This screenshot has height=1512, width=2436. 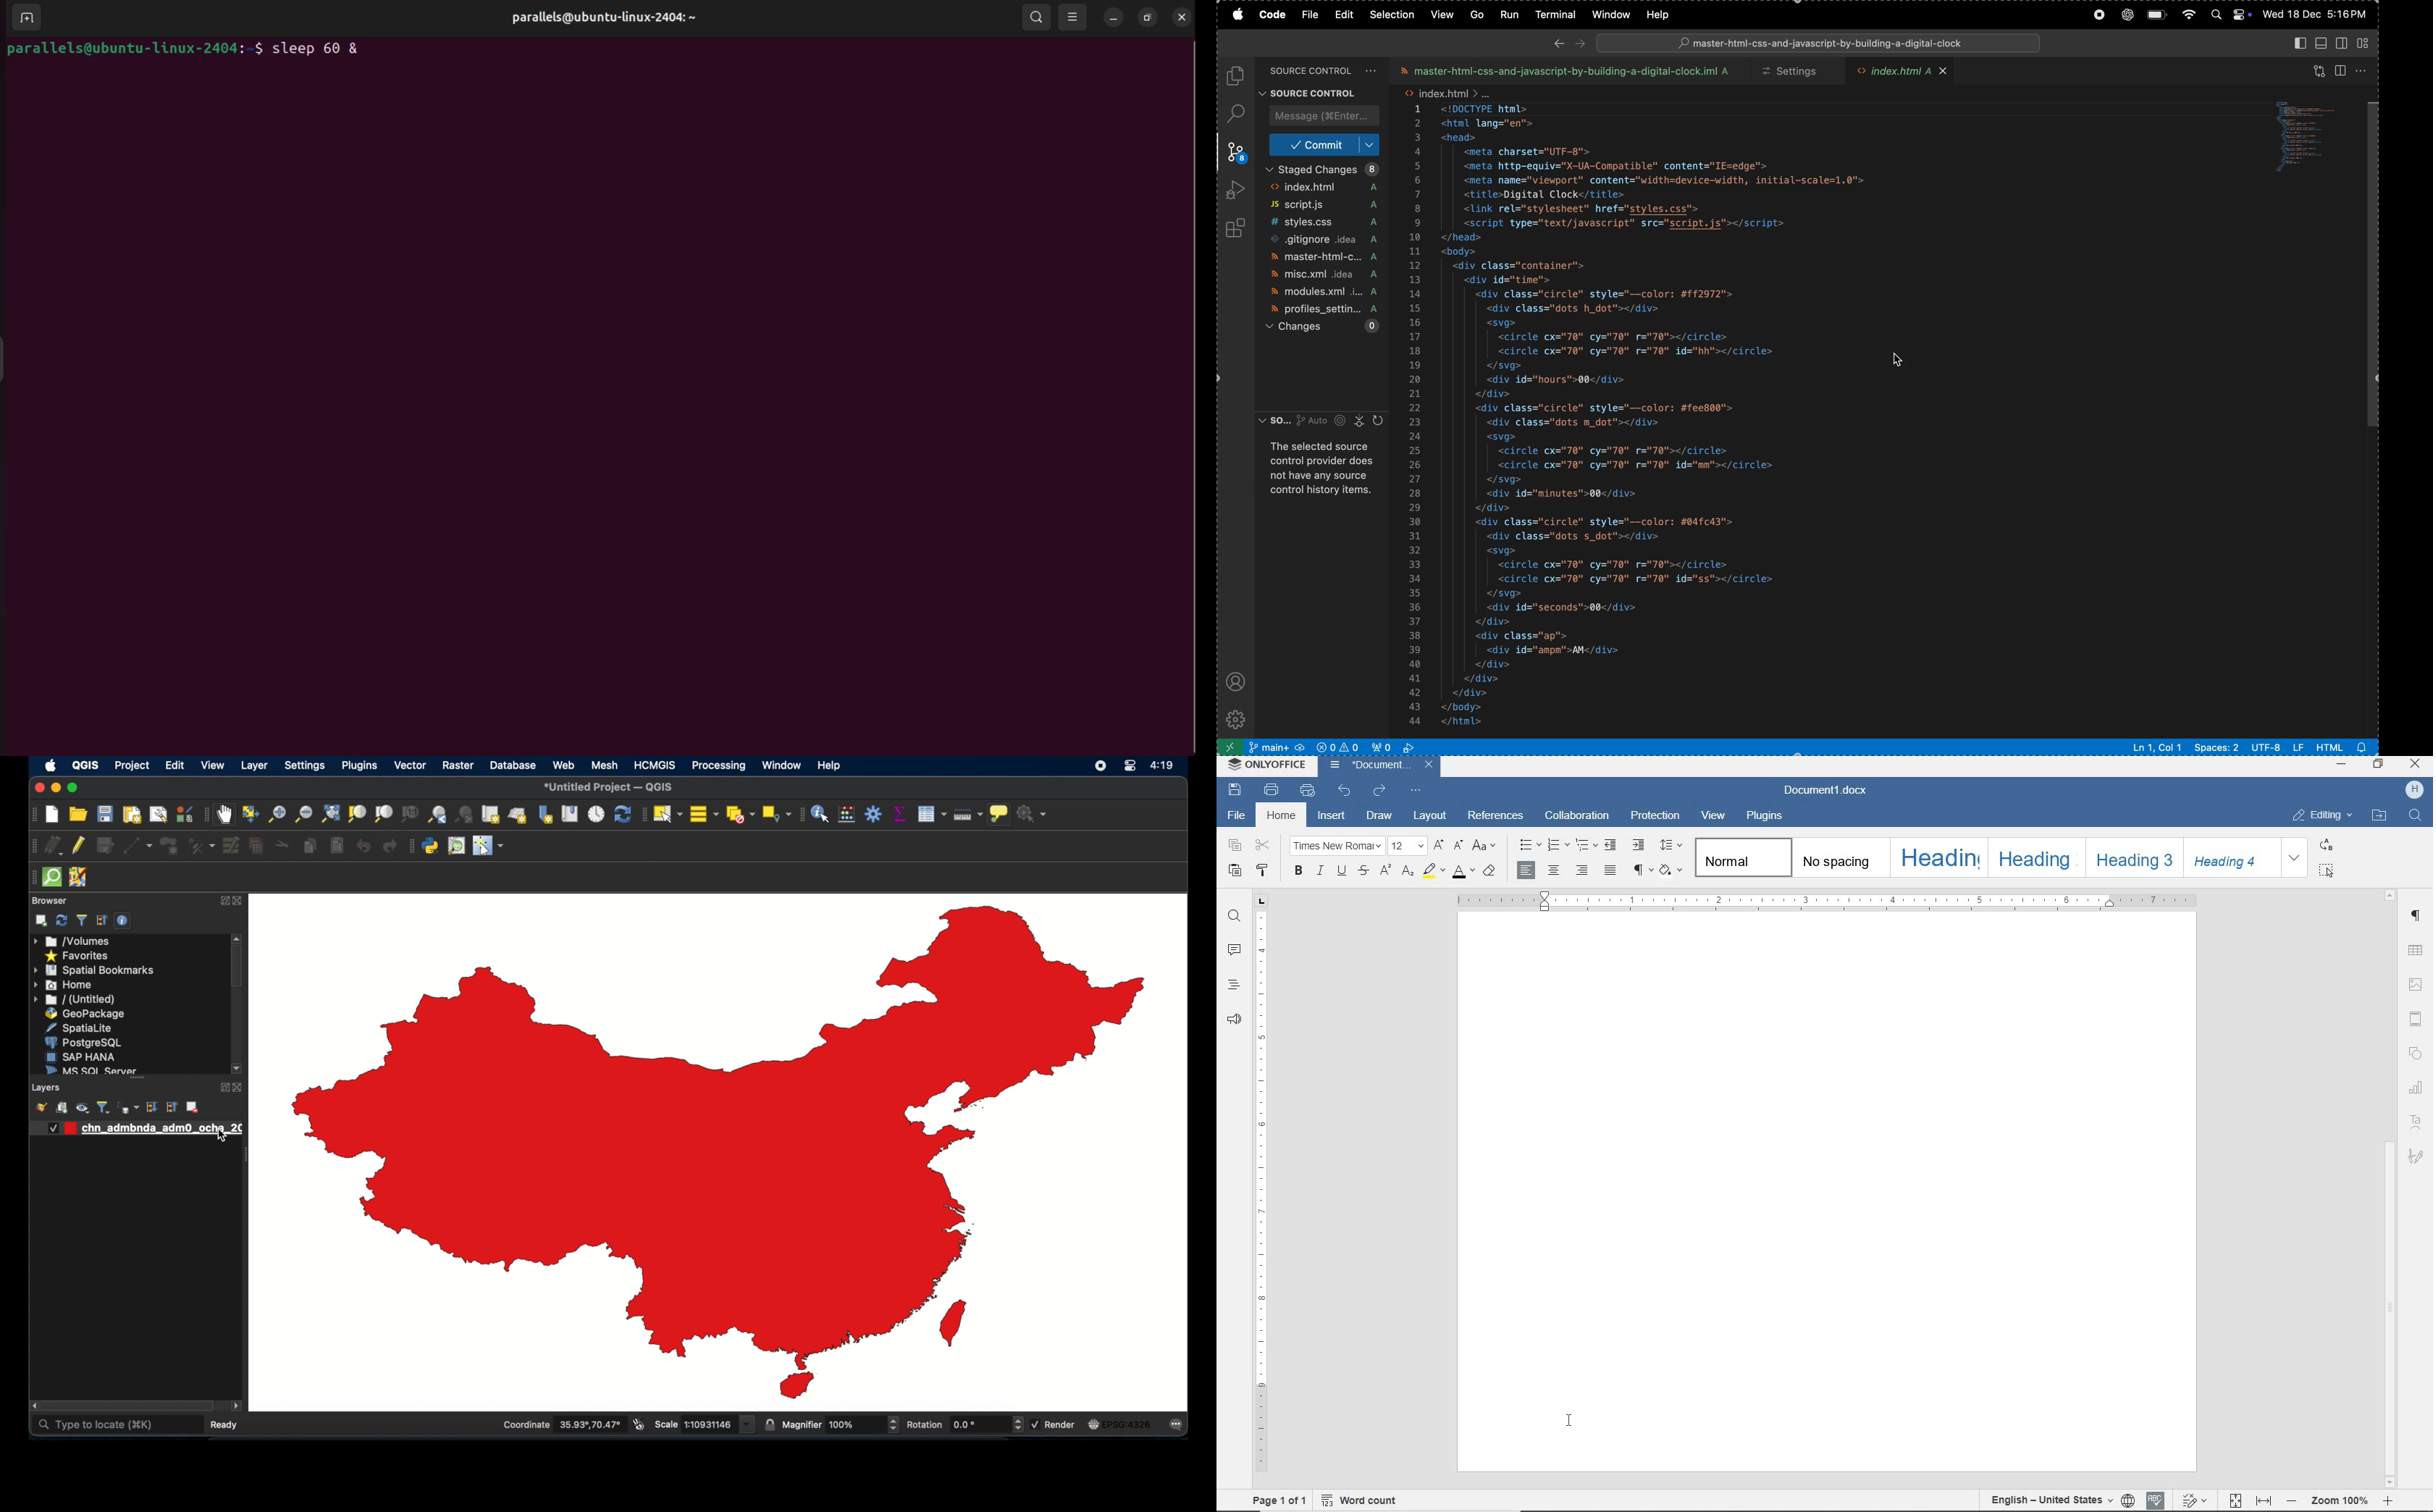 I want to click on HCMGIS, so click(x=655, y=765).